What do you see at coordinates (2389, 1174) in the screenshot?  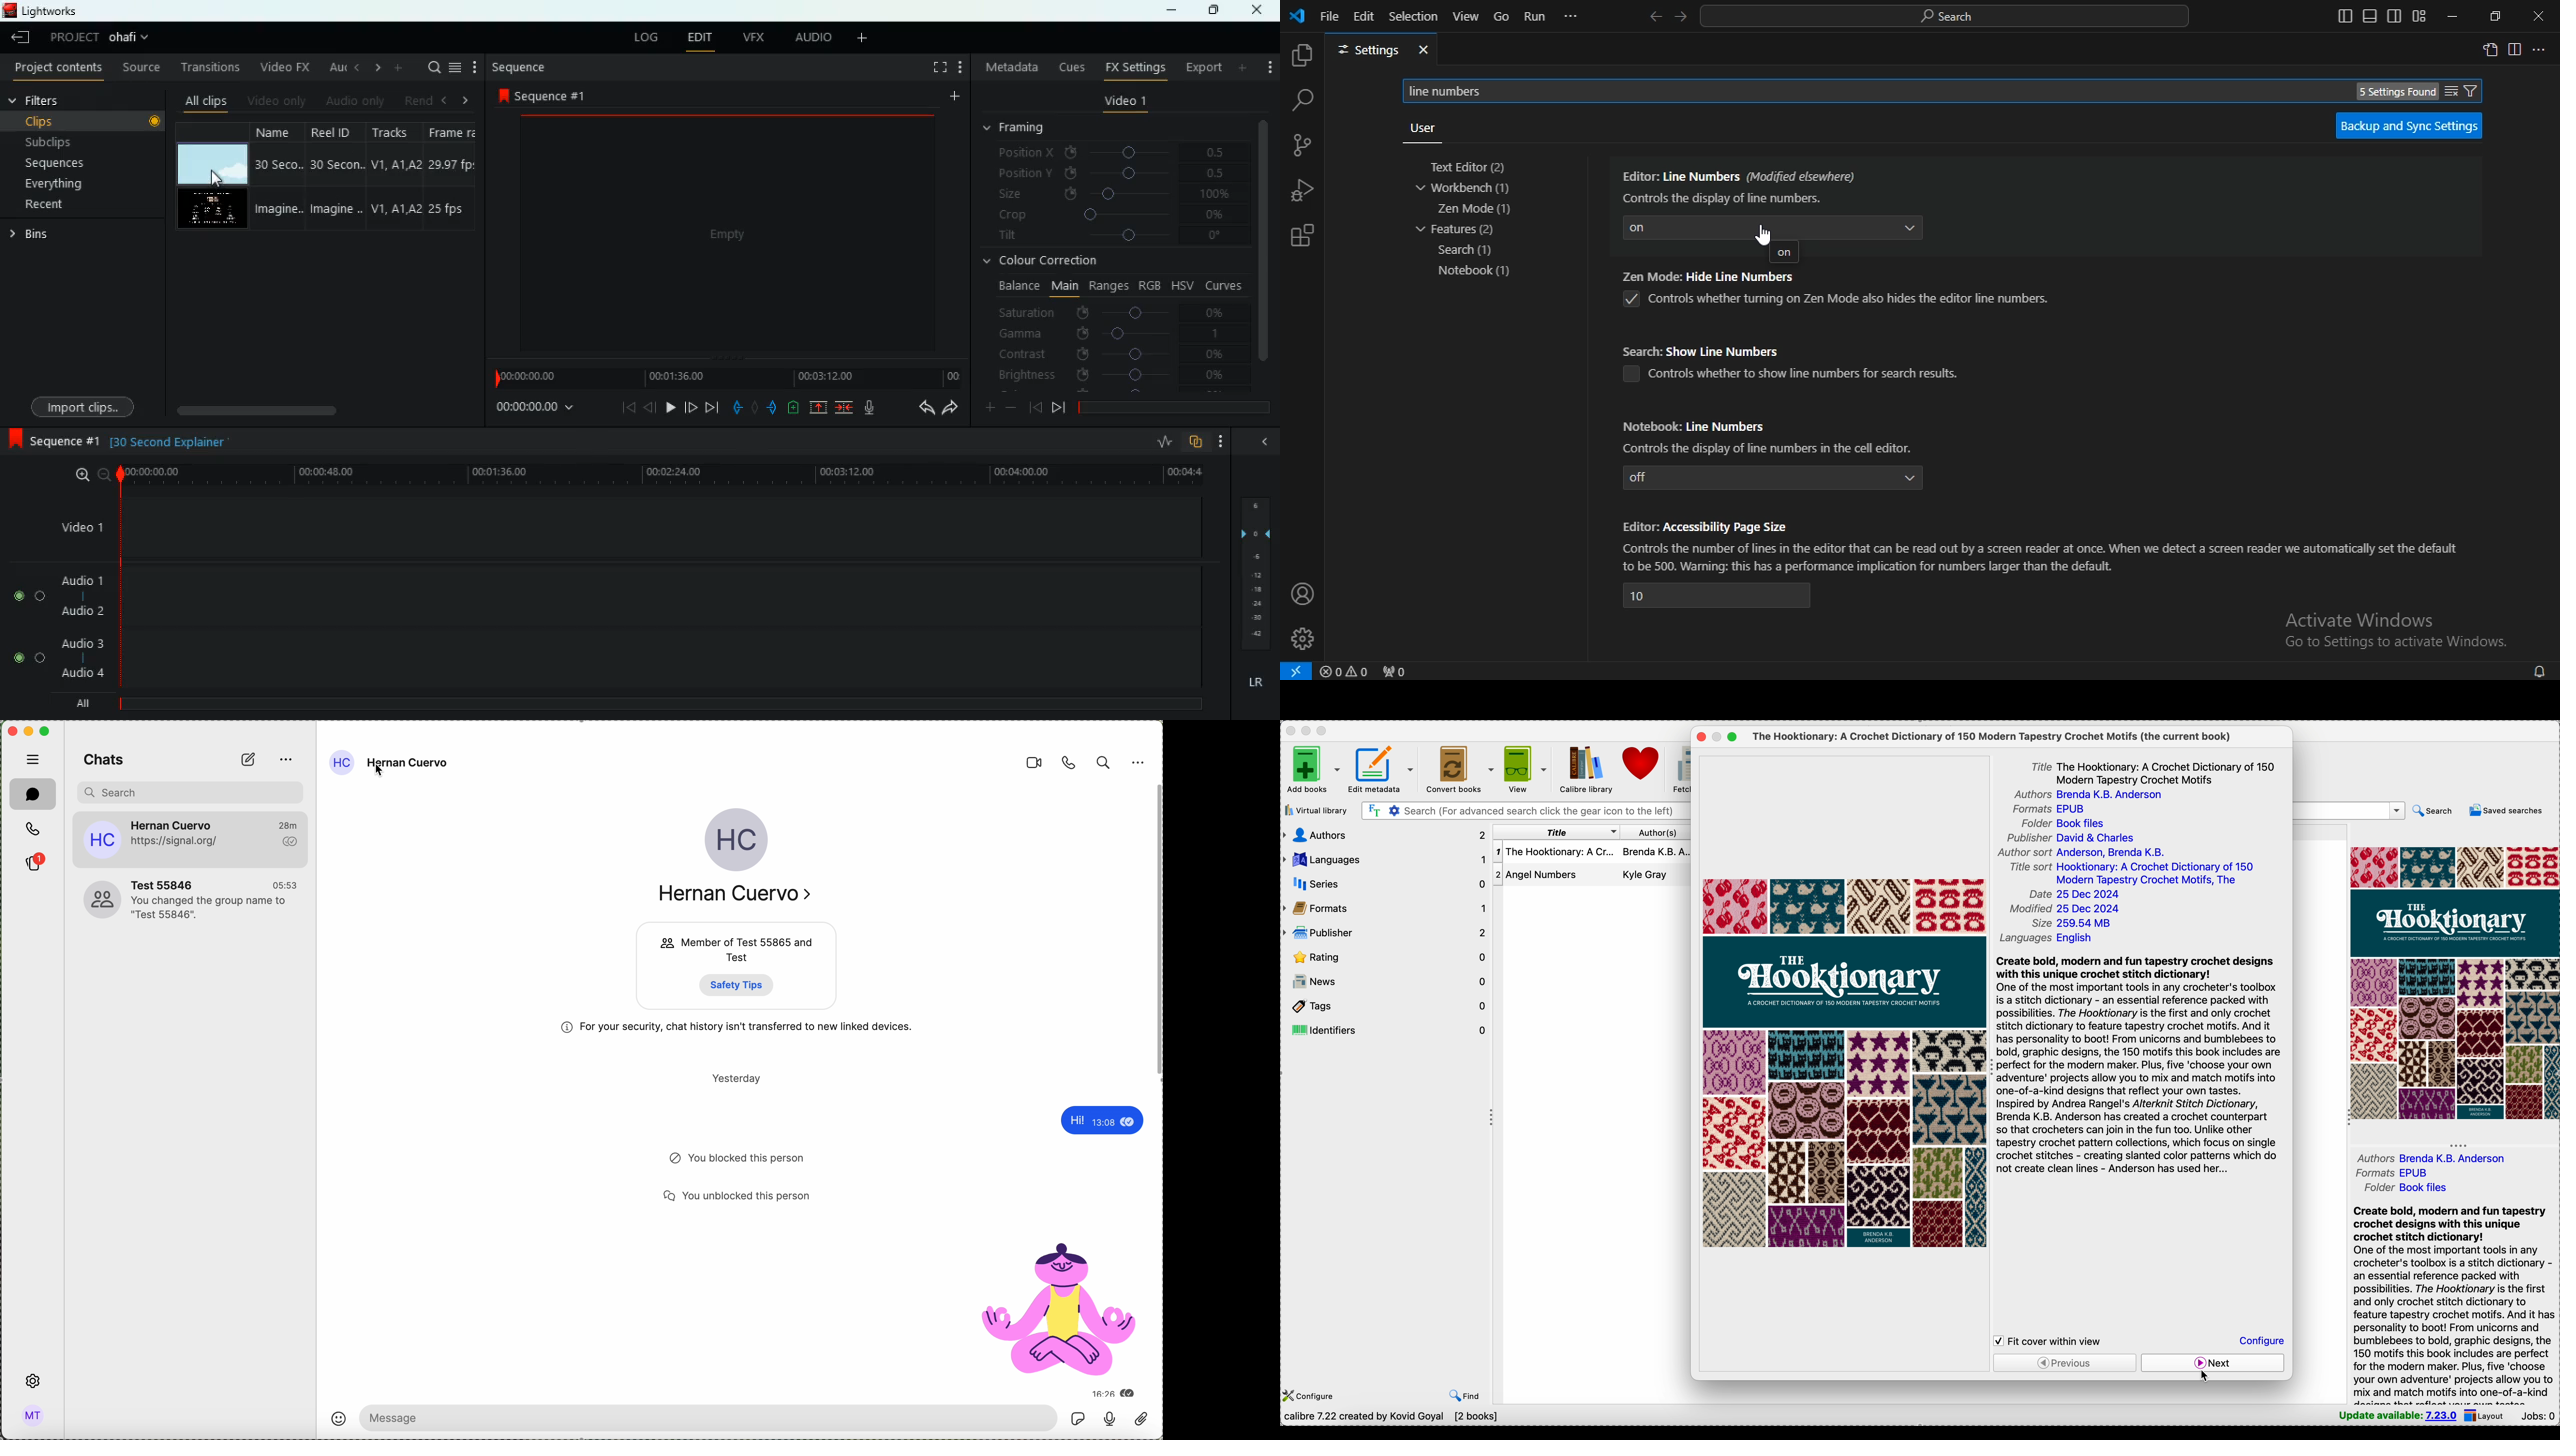 I see `formats` at bounding box center [2389, 1174].